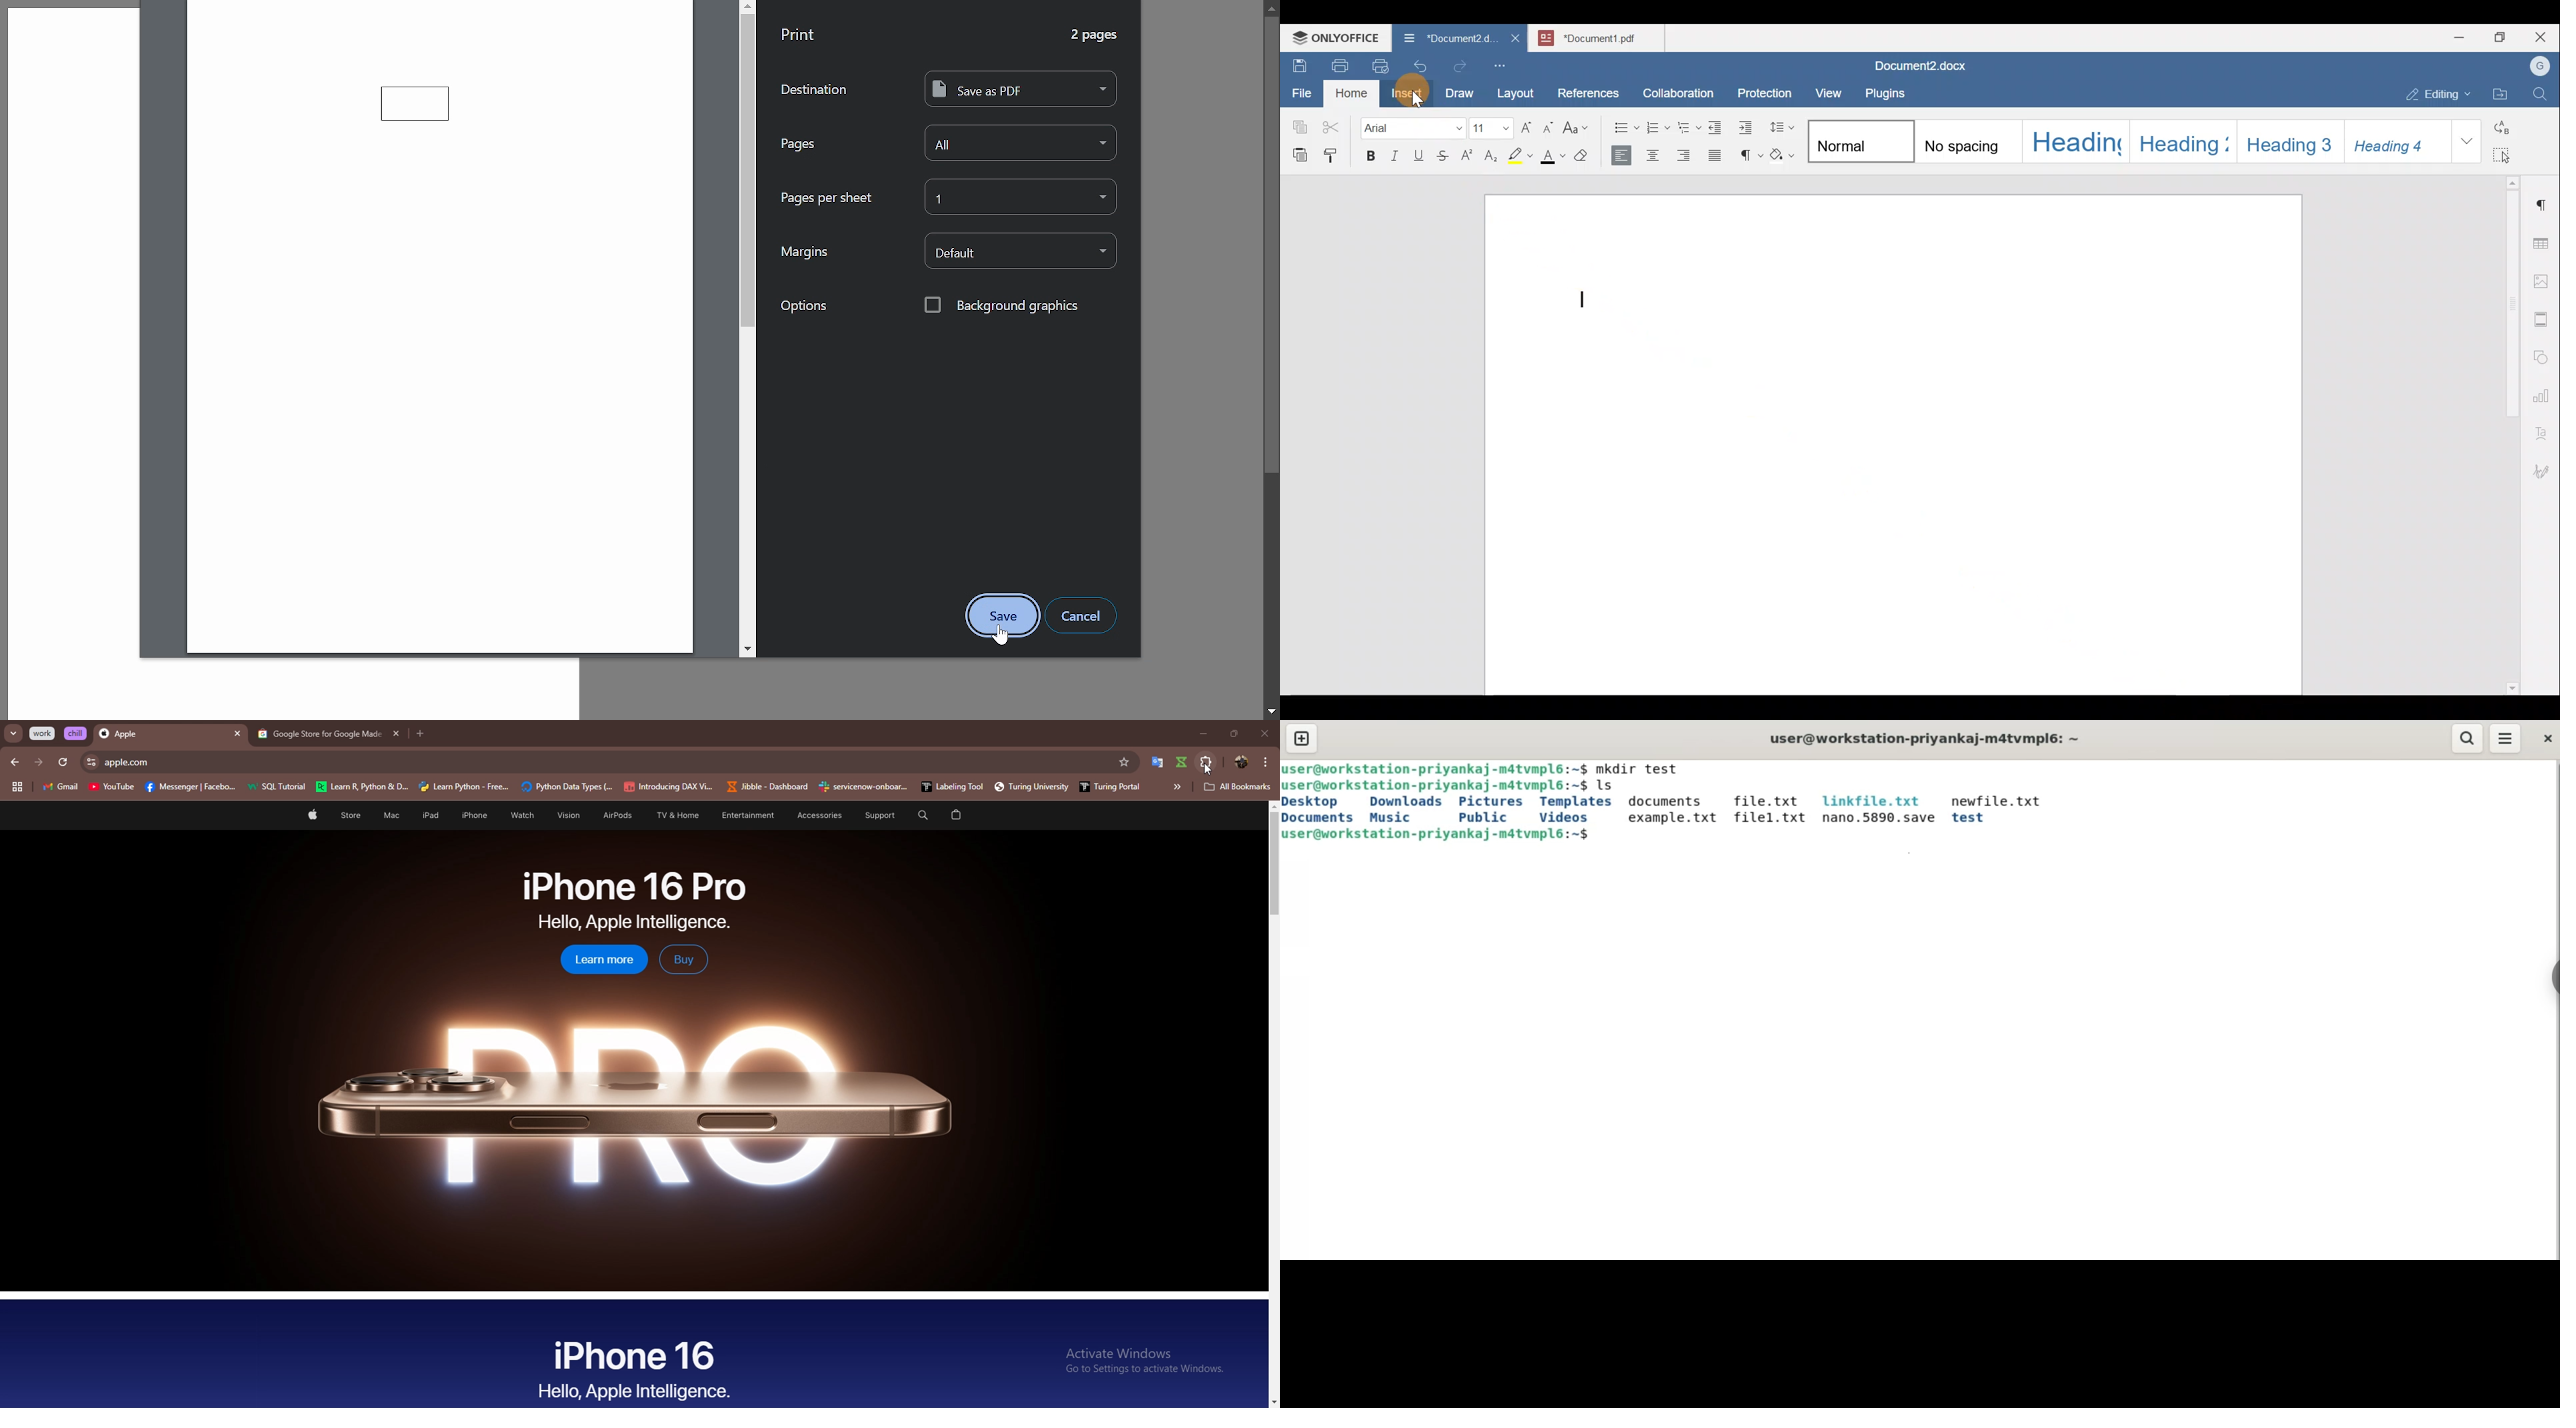  I want to click on add tab, so click(421, 734).